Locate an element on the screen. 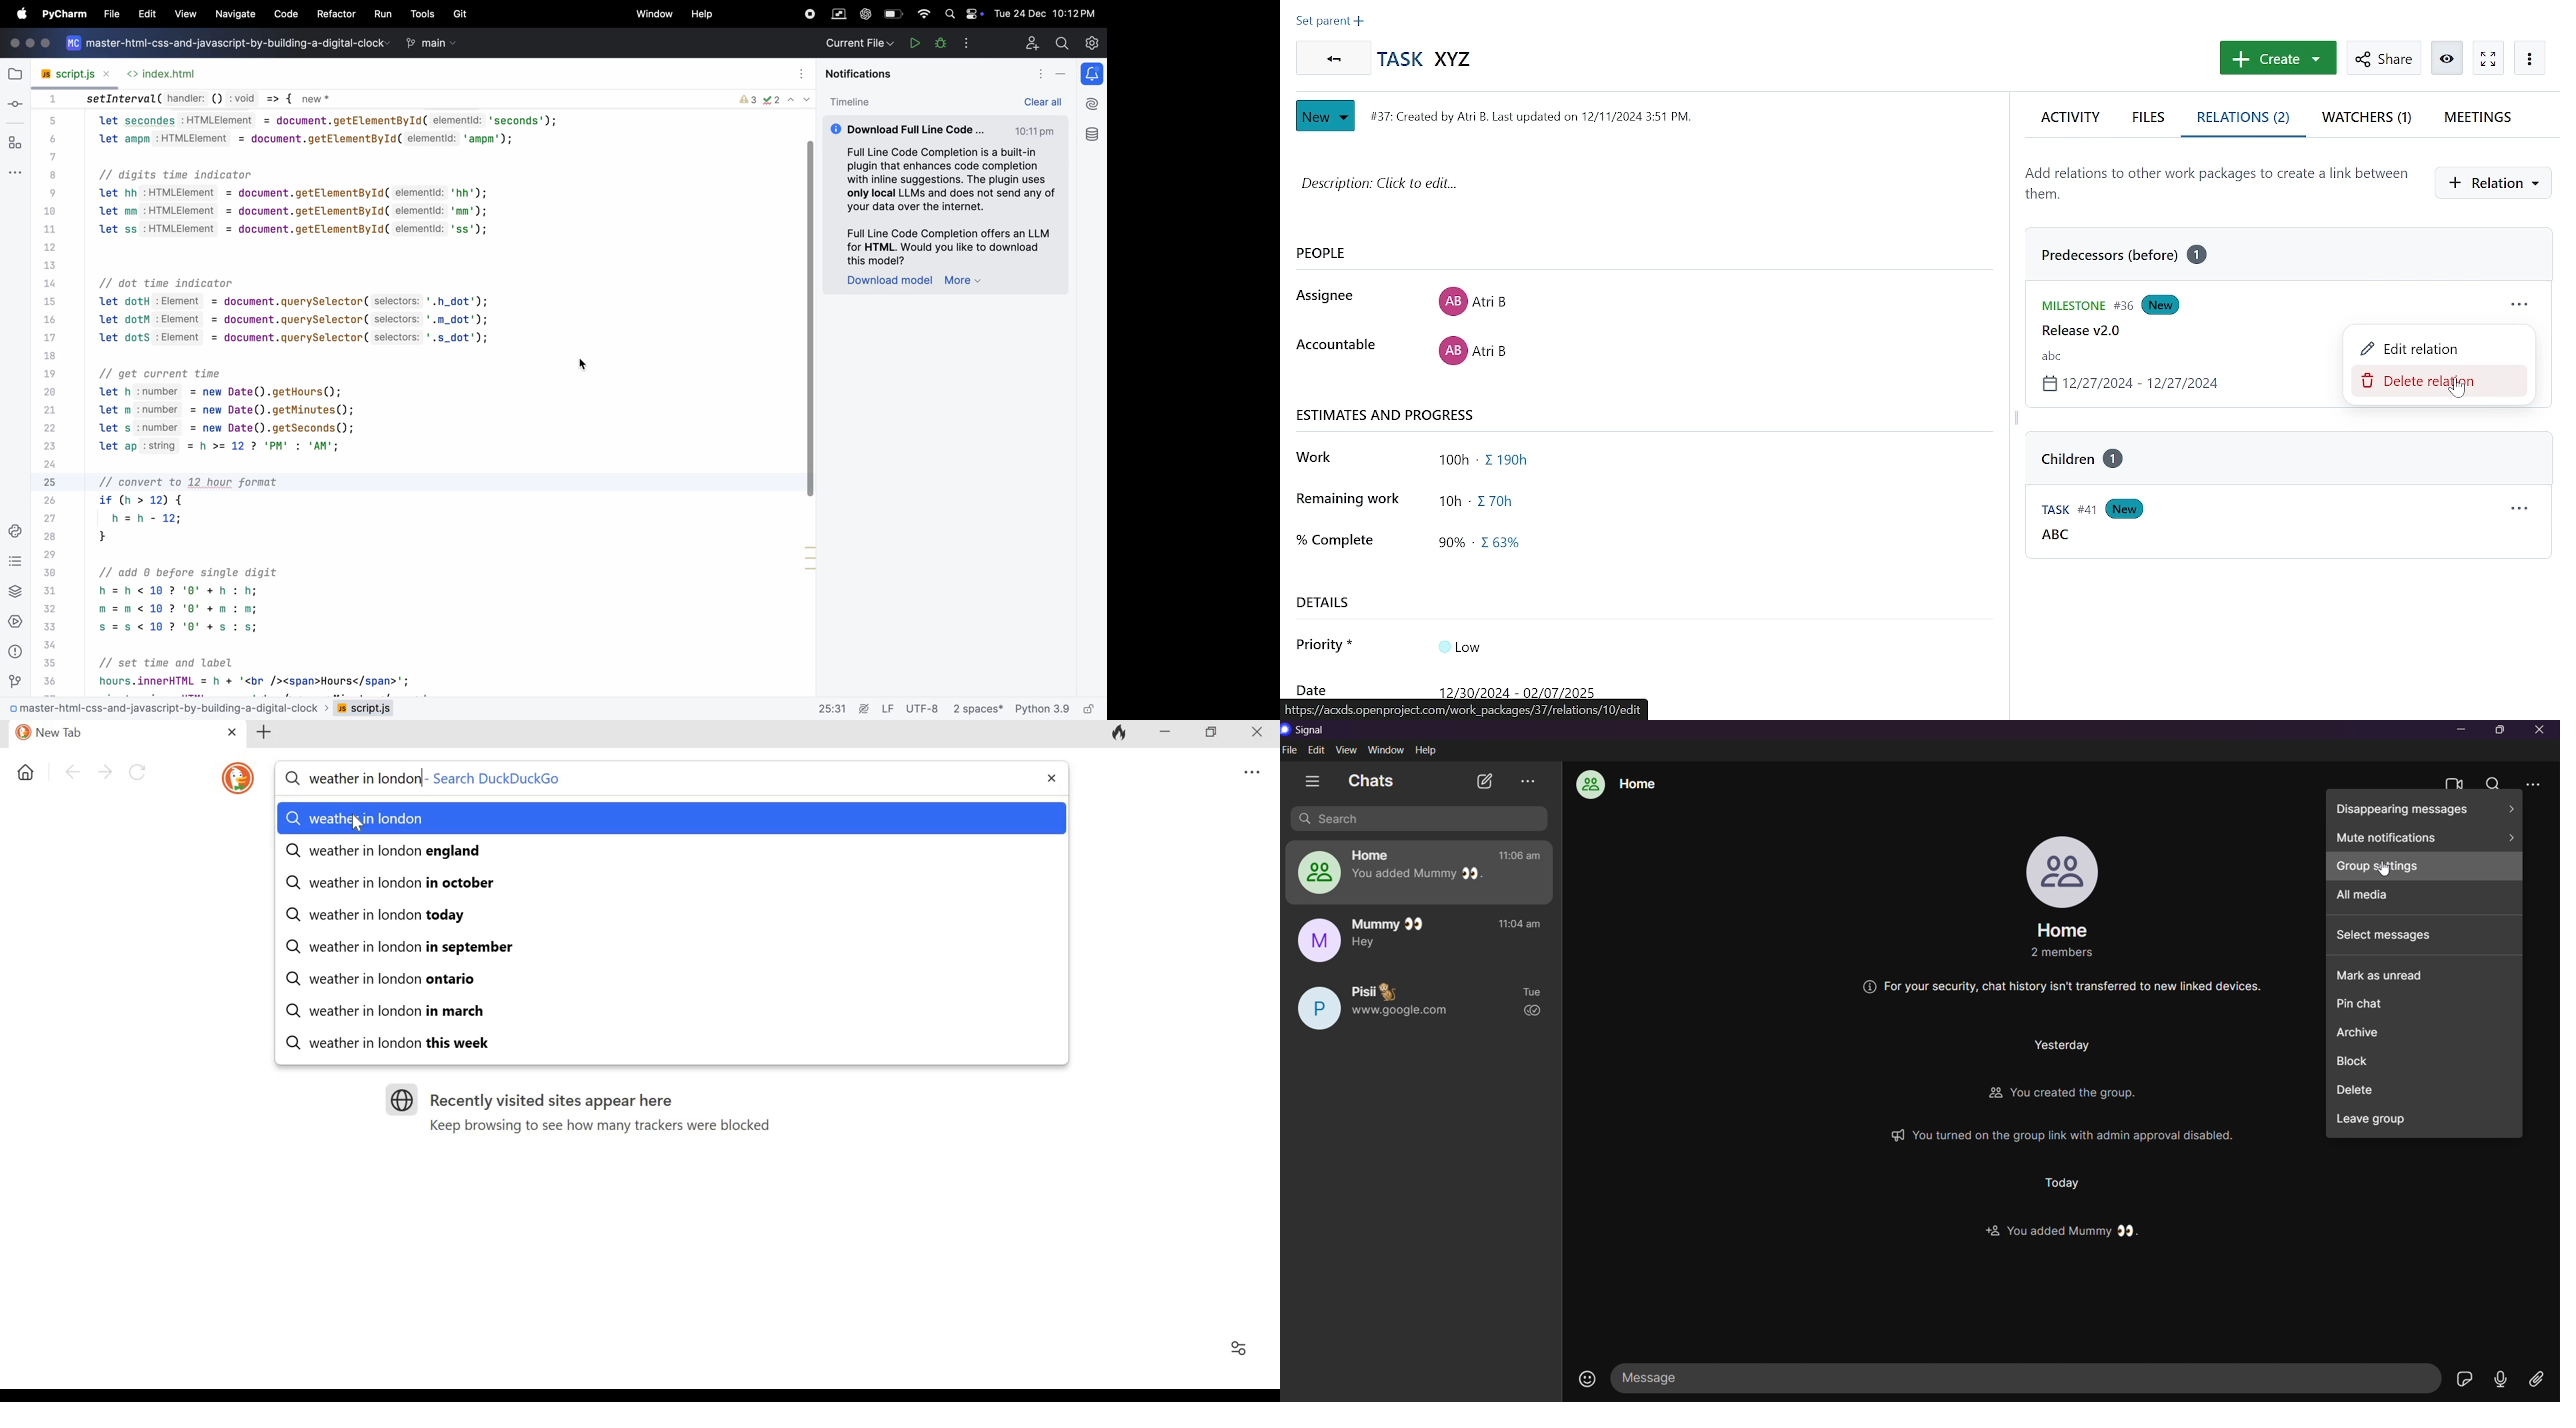  weather in london is located at coordinates (671, 819).